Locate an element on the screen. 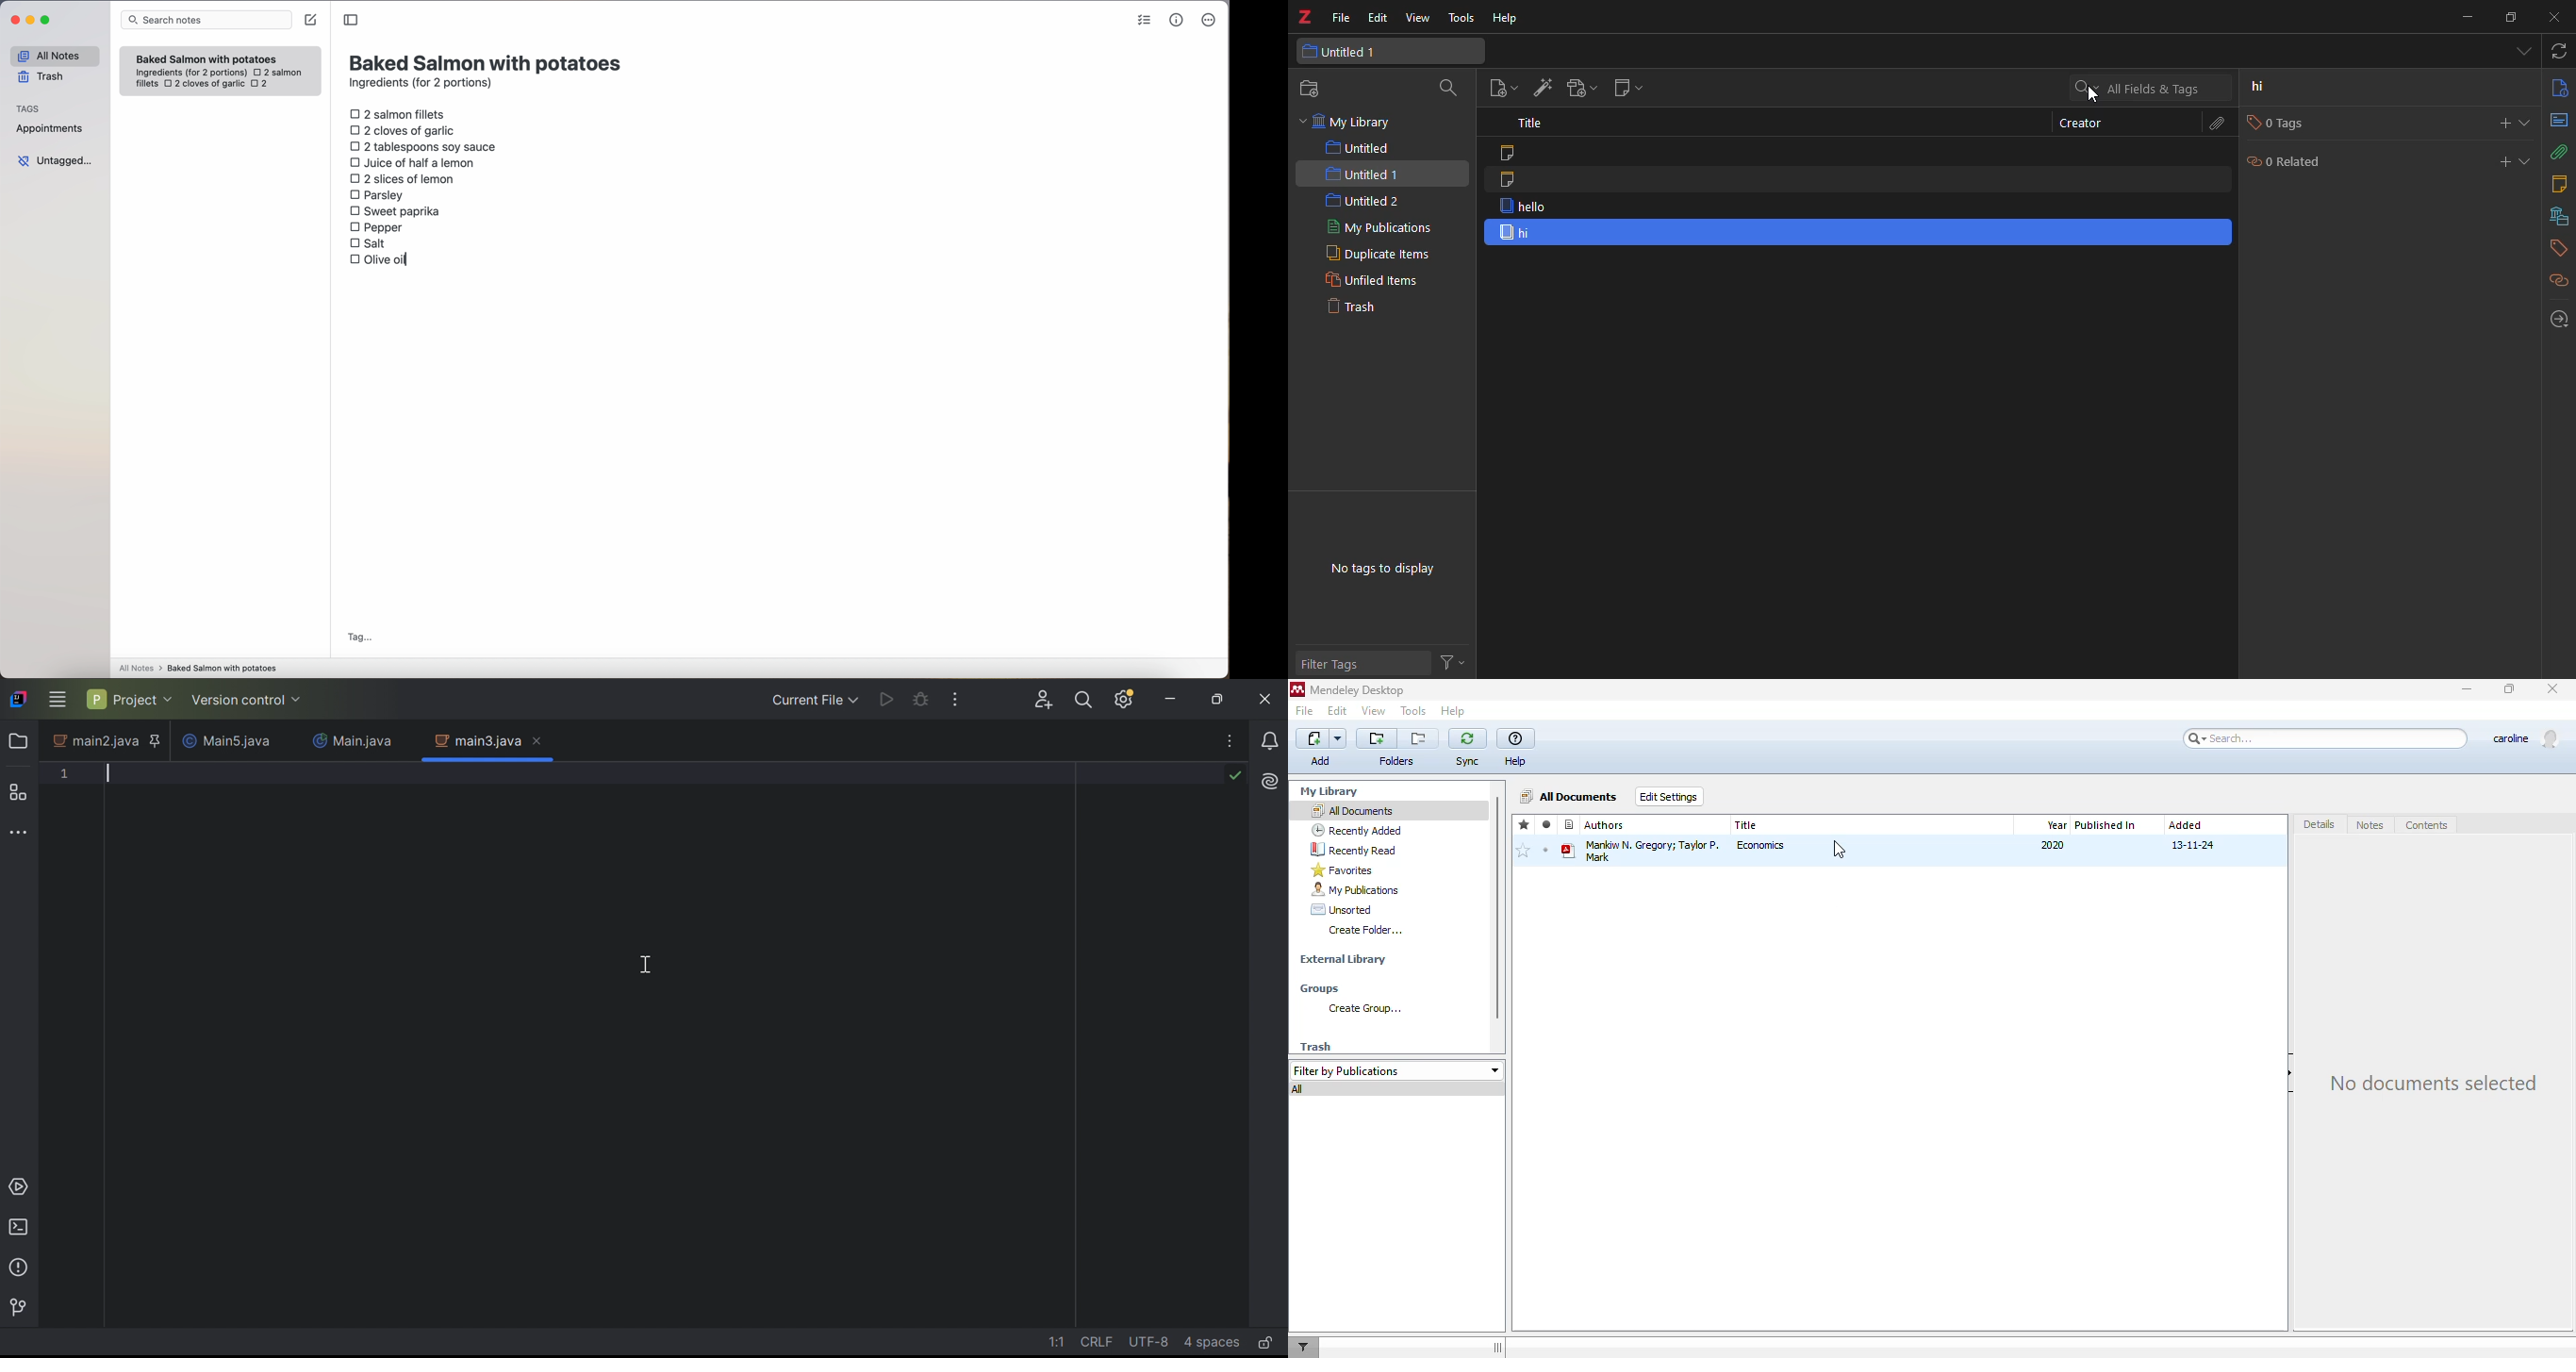 This screenshot has height=1372, width=2576. logo is located at coordinates (1296, 689).